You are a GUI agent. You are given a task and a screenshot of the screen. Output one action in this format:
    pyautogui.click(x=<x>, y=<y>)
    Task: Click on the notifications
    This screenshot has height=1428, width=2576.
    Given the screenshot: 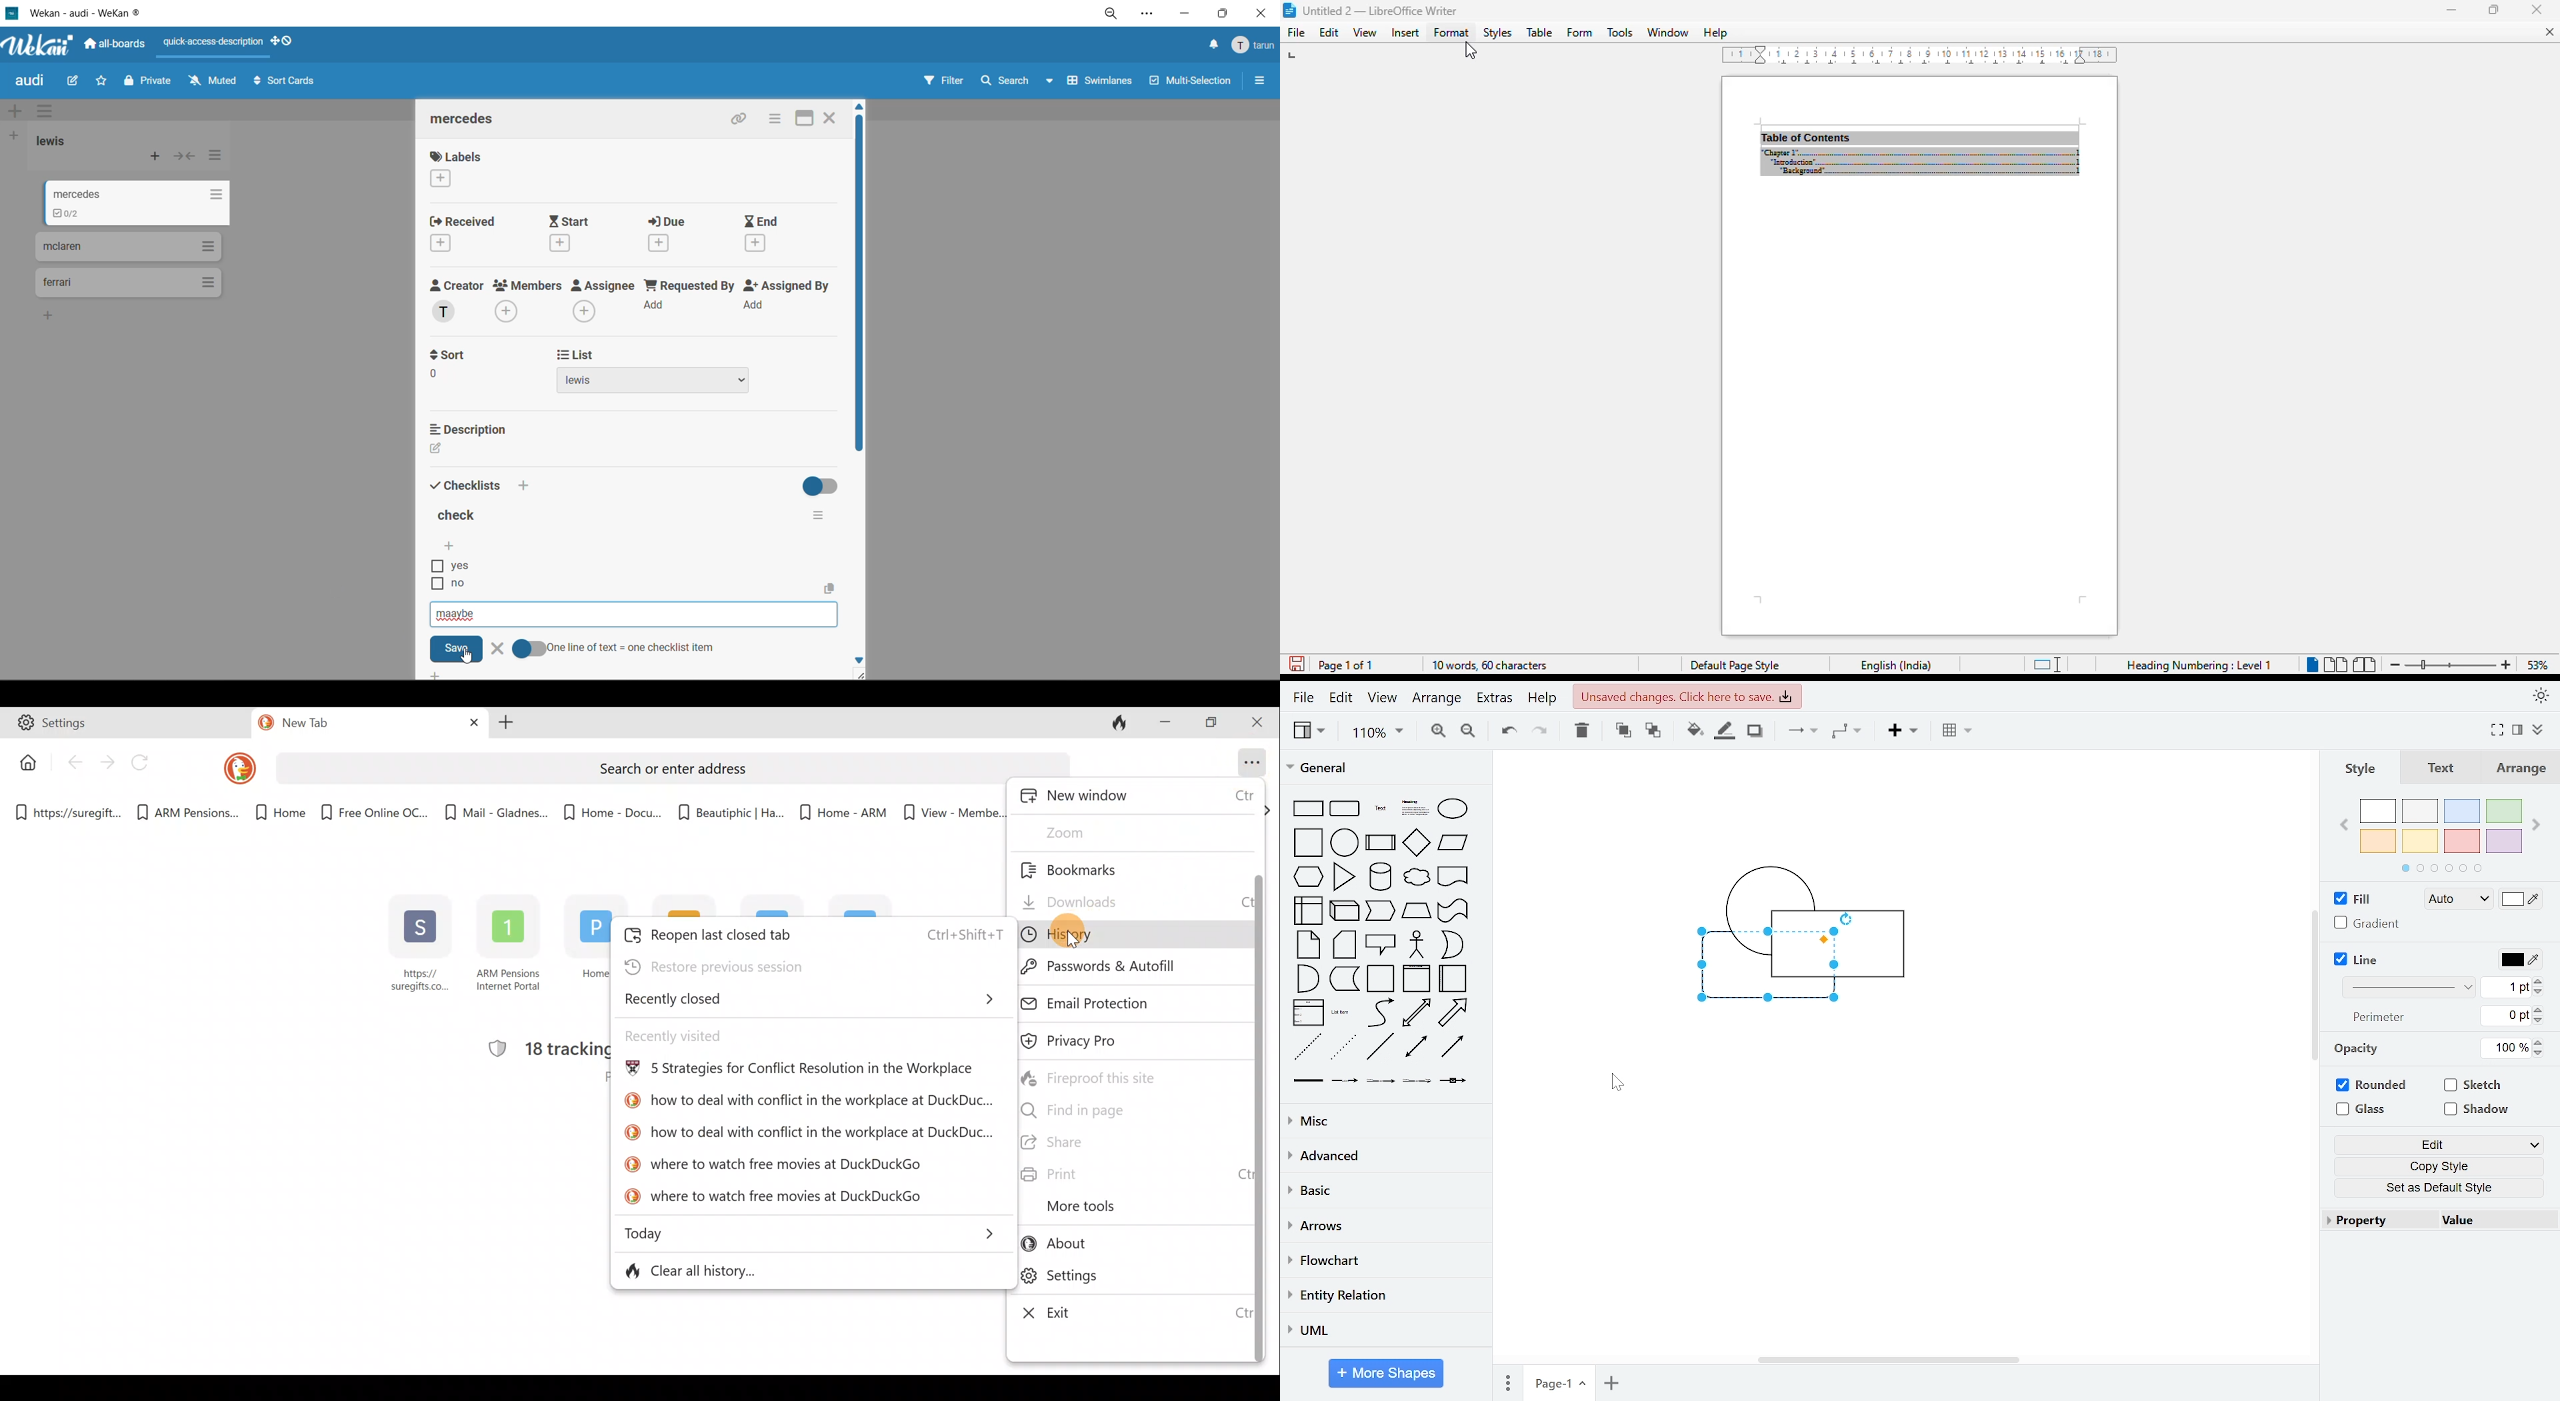 What is the action you would take?
    pyautogui.click(x=1211, y=46)
    